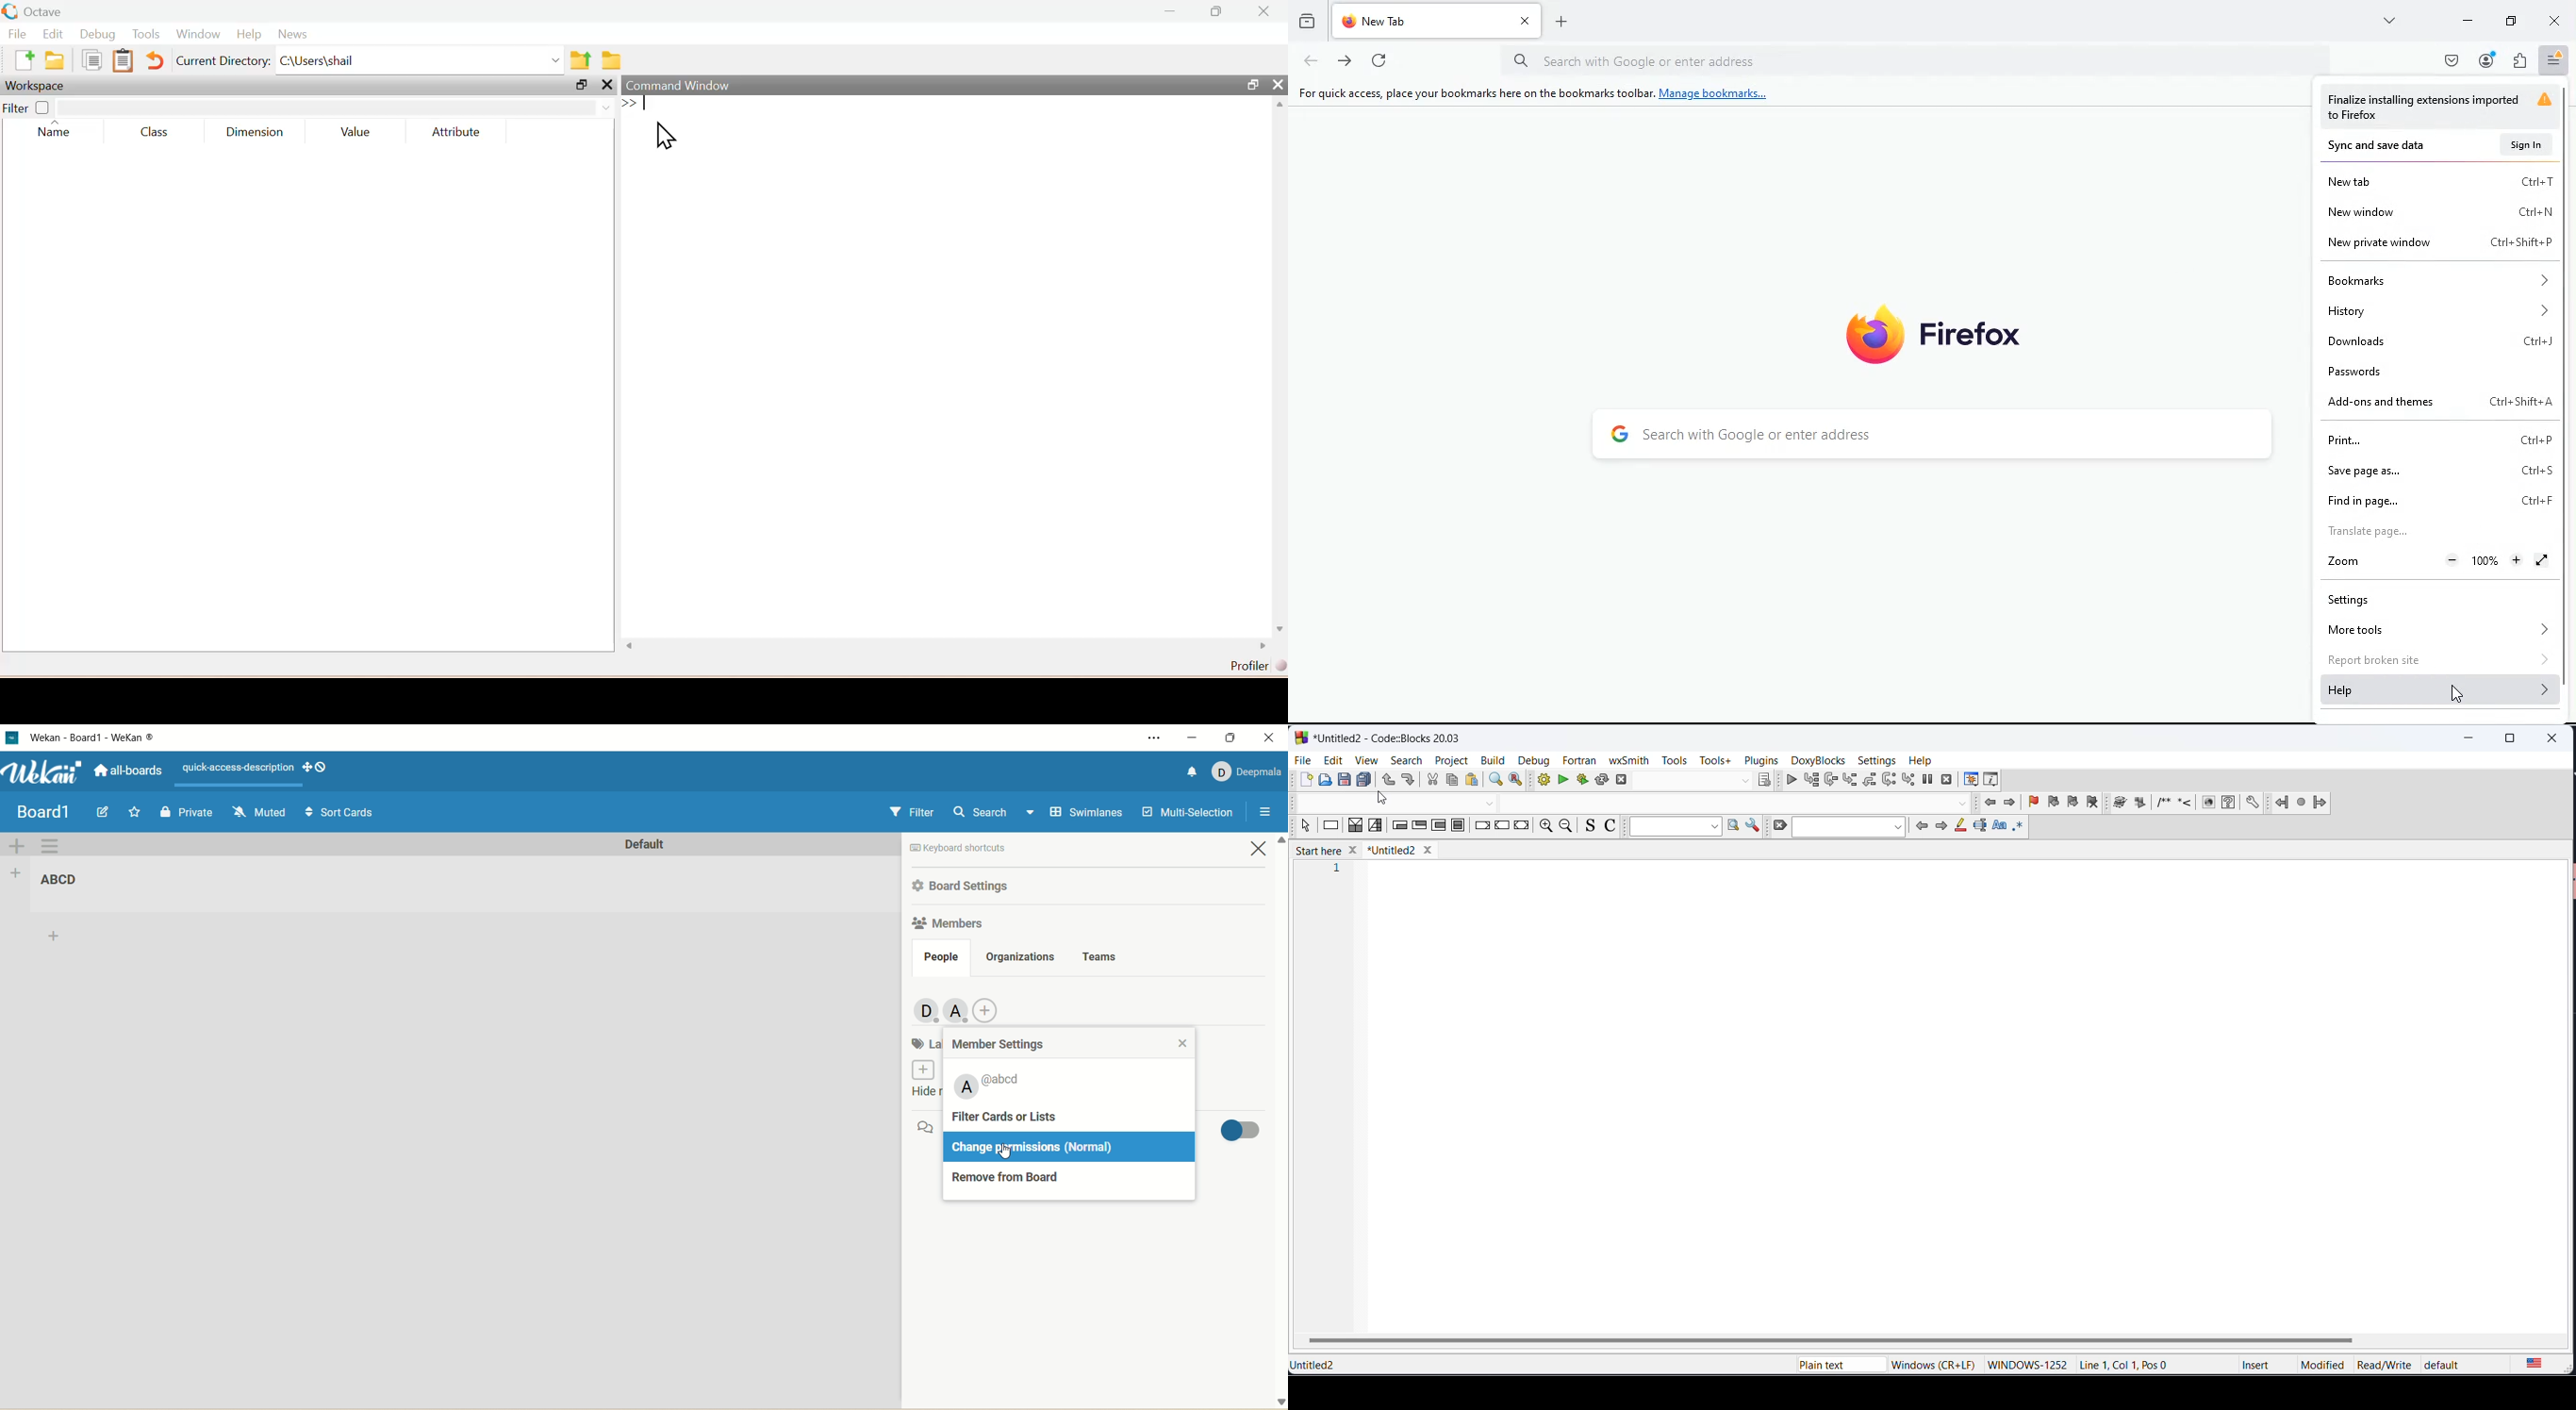  I want to click on Search, so click(1406, 760).